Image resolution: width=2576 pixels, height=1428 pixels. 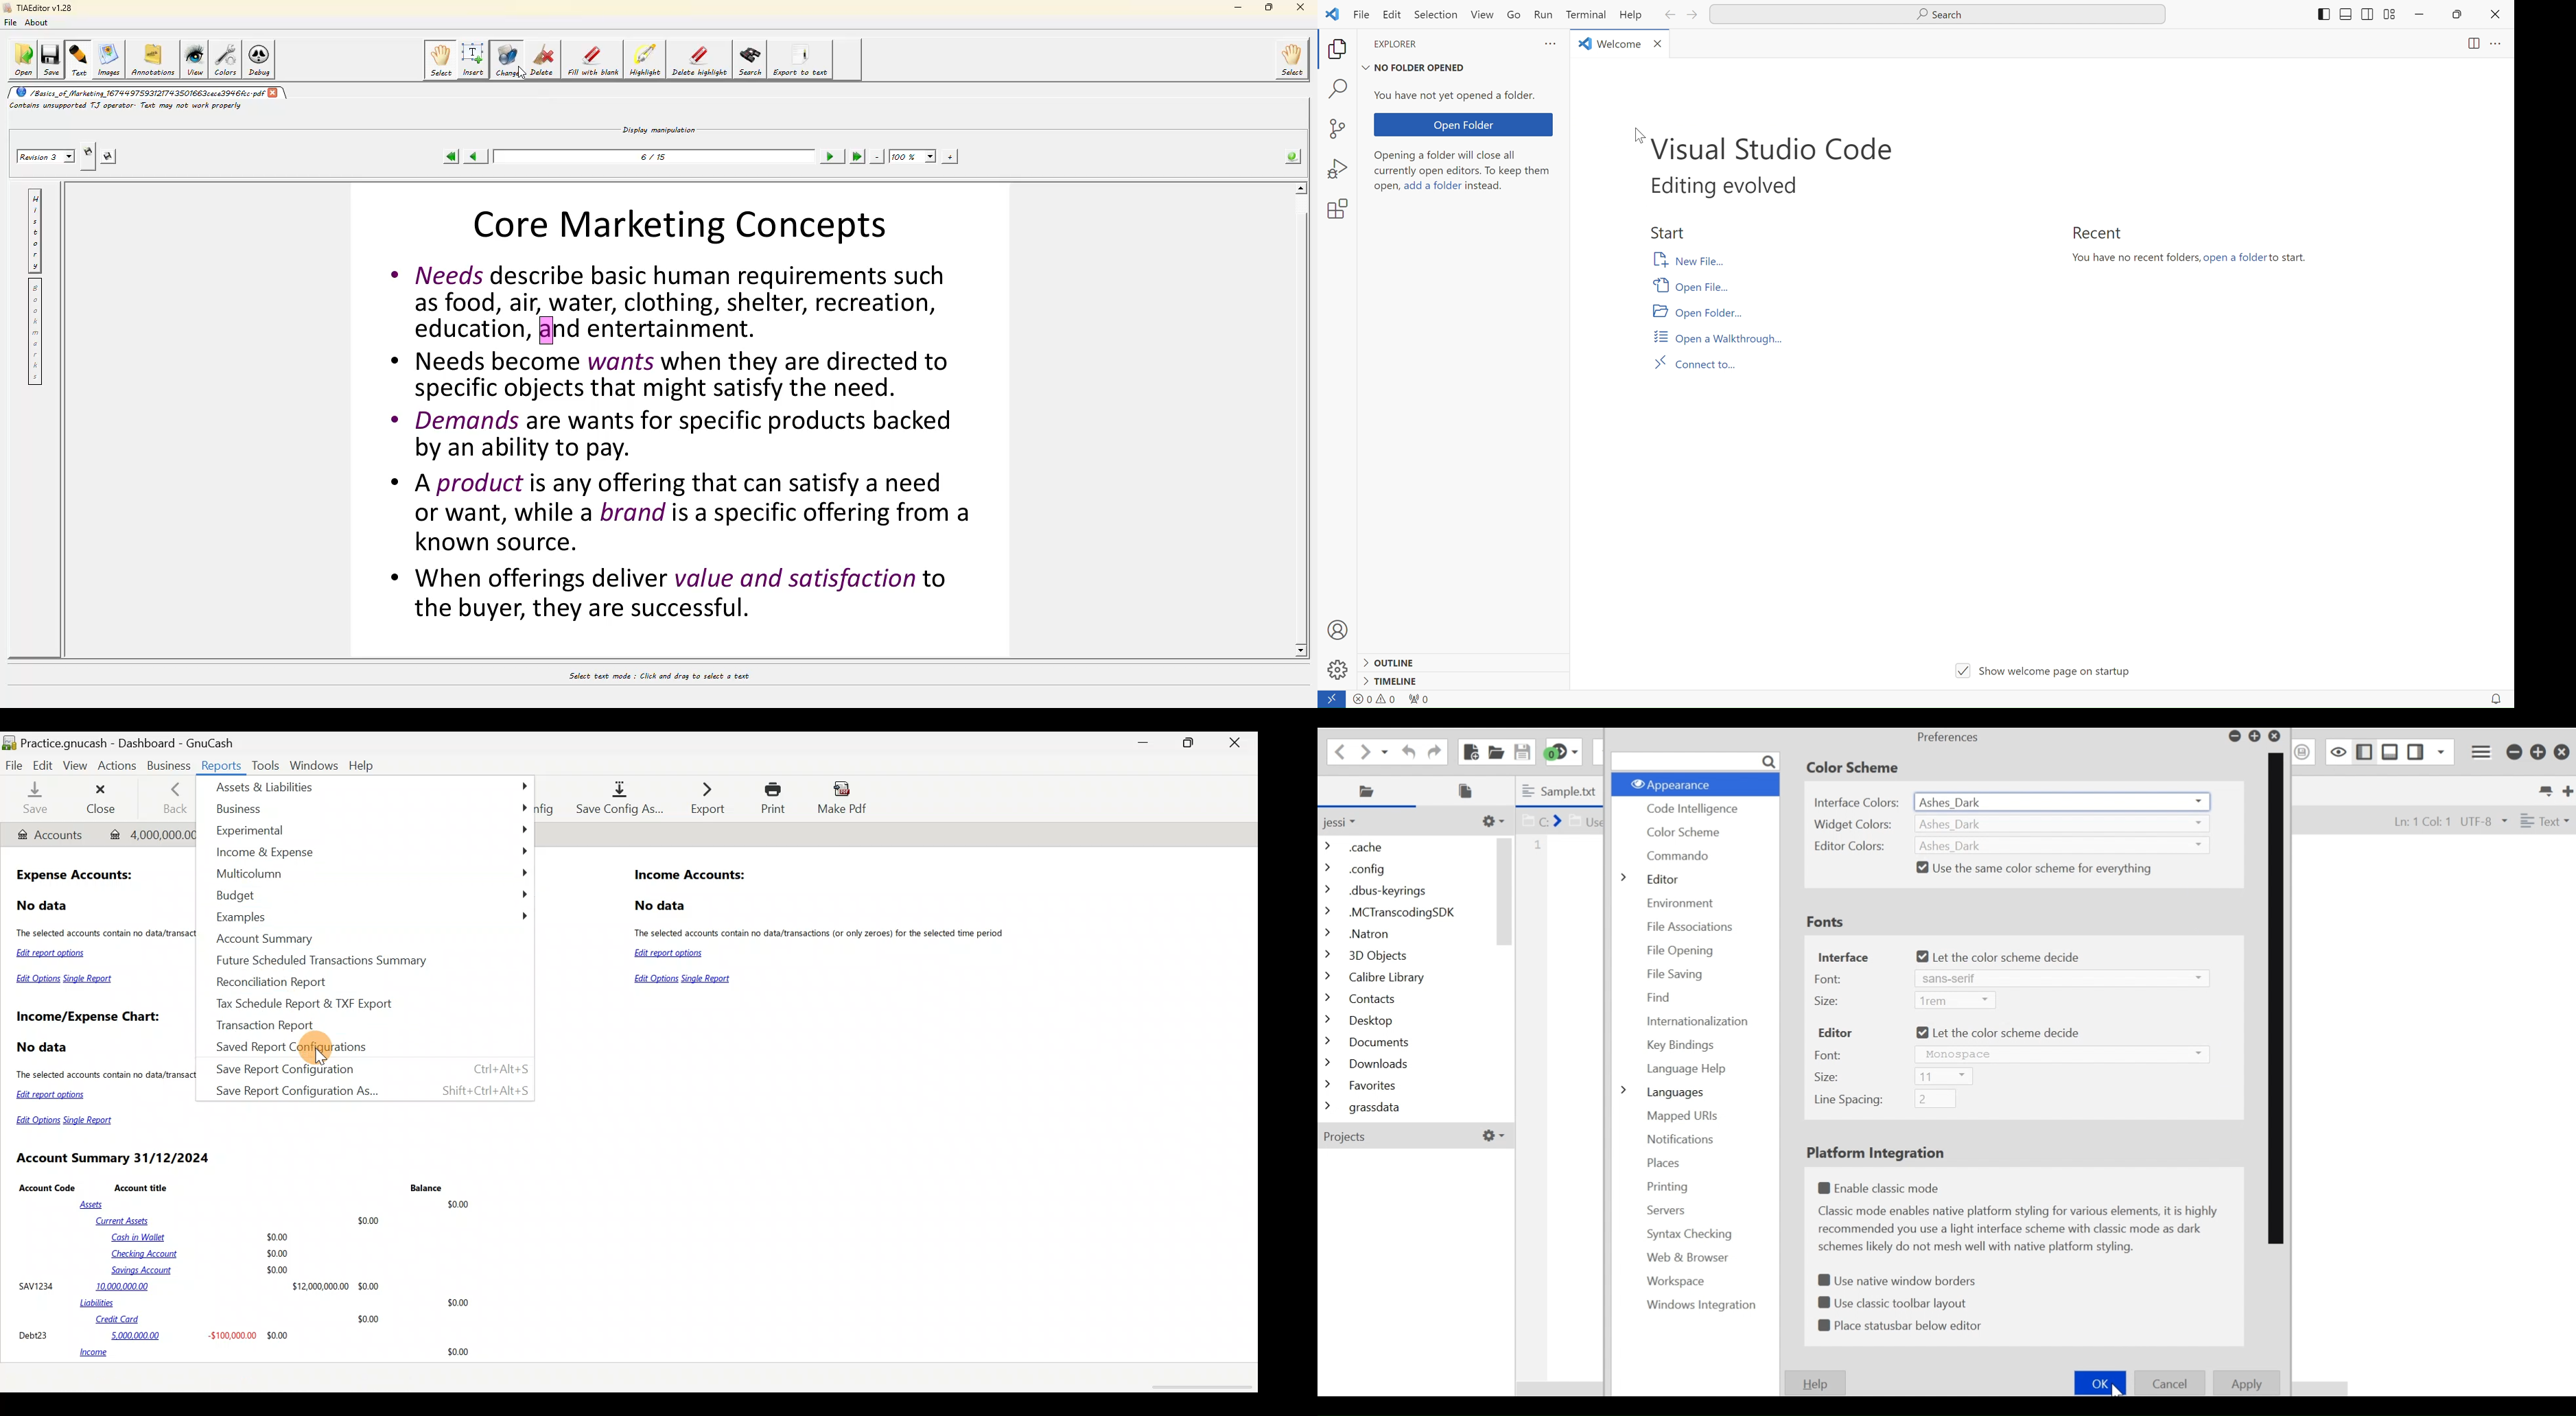 What do you see at coordinates (1333, 12) in the screenshot?
I see `logo` at bounding box center [1333, 12].